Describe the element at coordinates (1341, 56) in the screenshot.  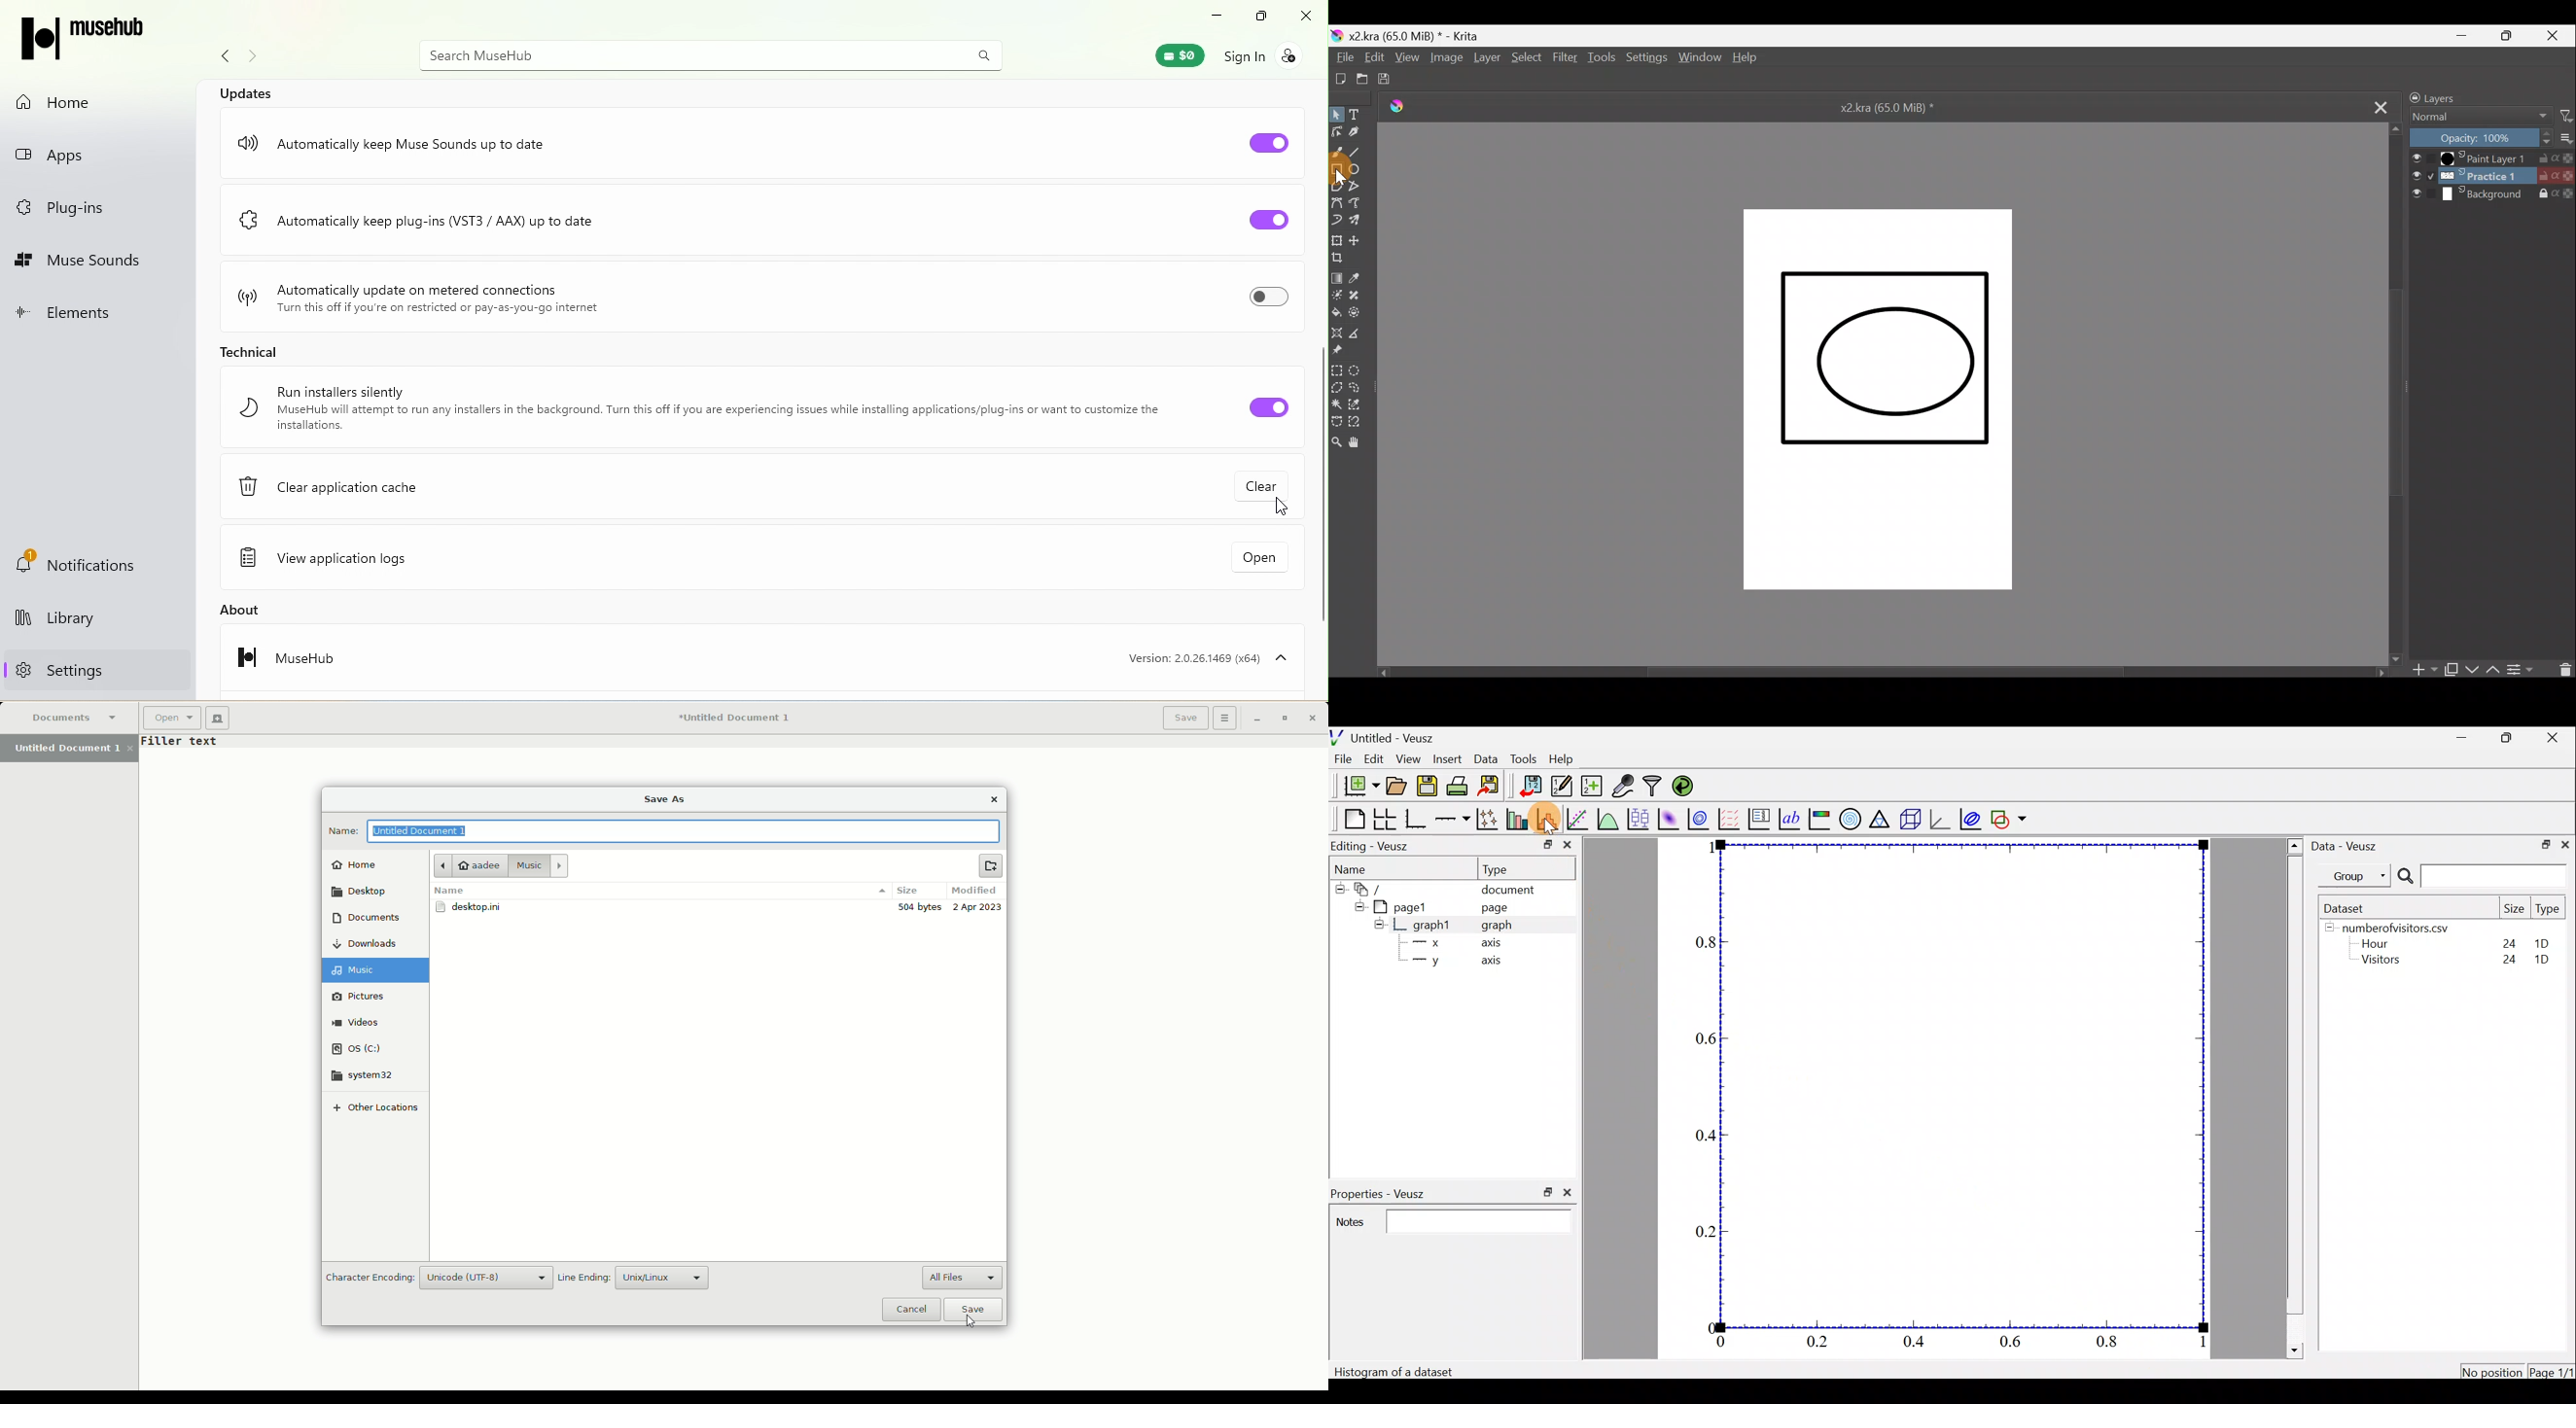
I see `File` at that location.